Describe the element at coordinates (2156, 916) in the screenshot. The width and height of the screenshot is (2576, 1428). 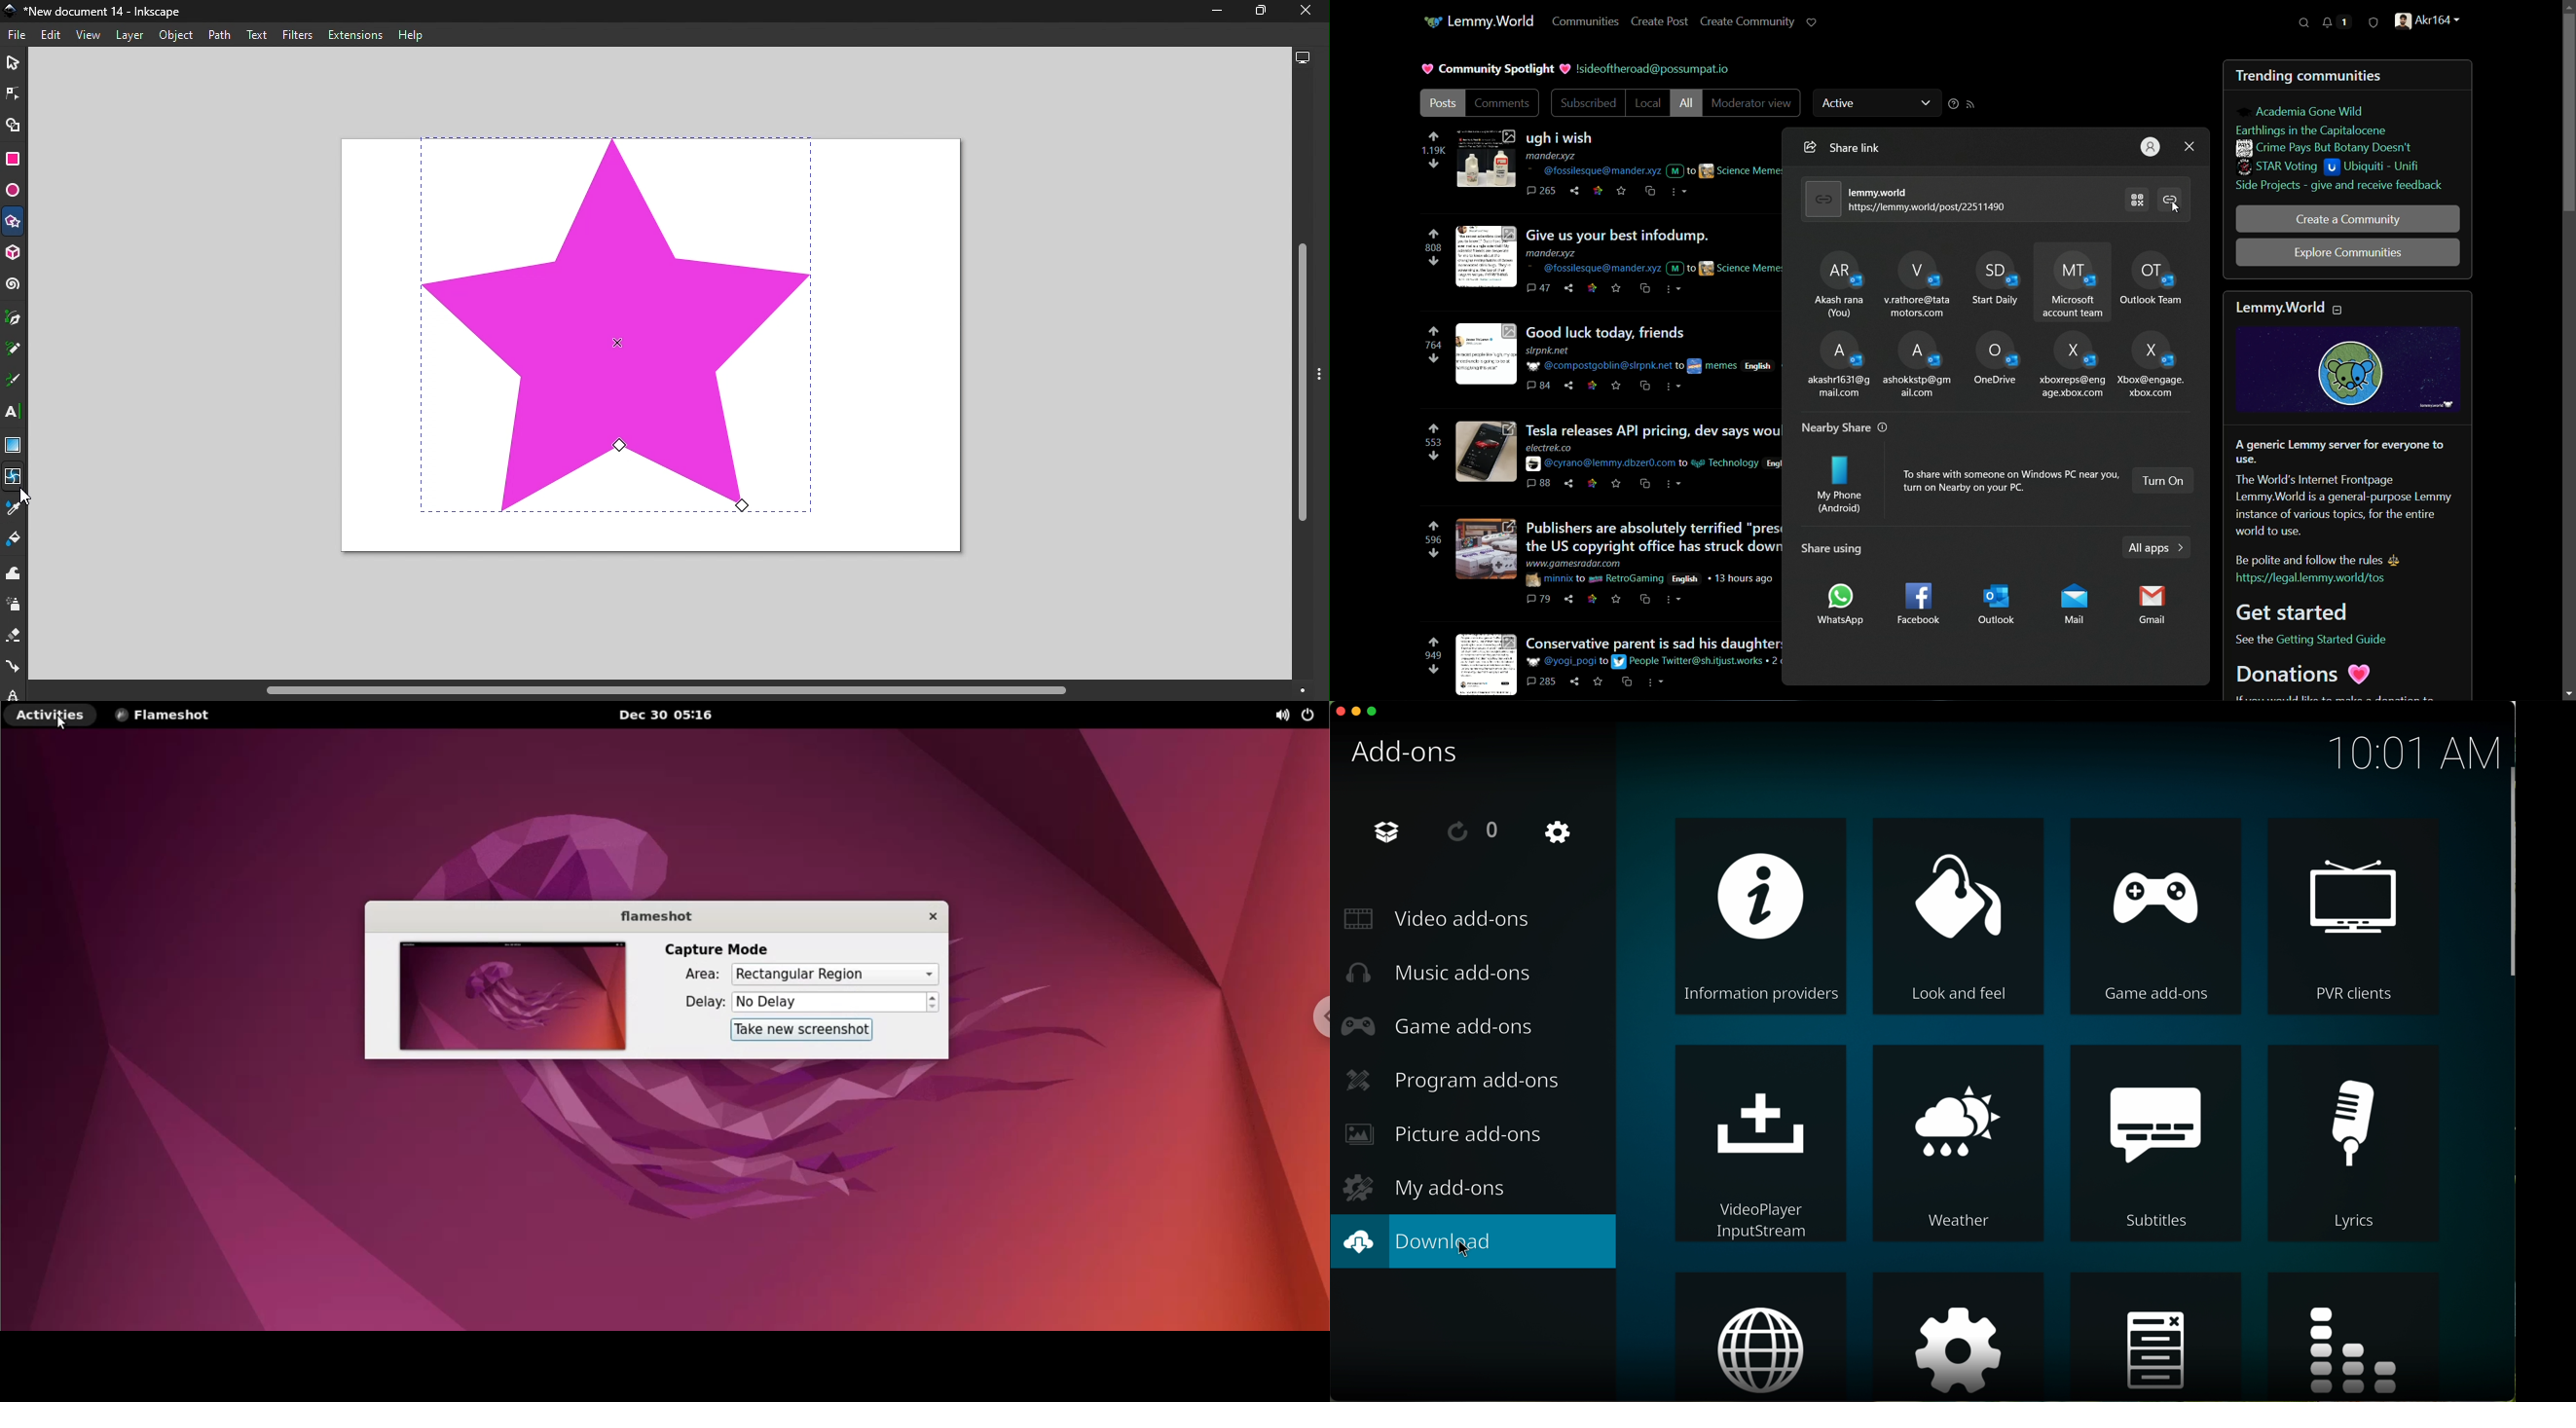
I see `game add-ons` at that location.